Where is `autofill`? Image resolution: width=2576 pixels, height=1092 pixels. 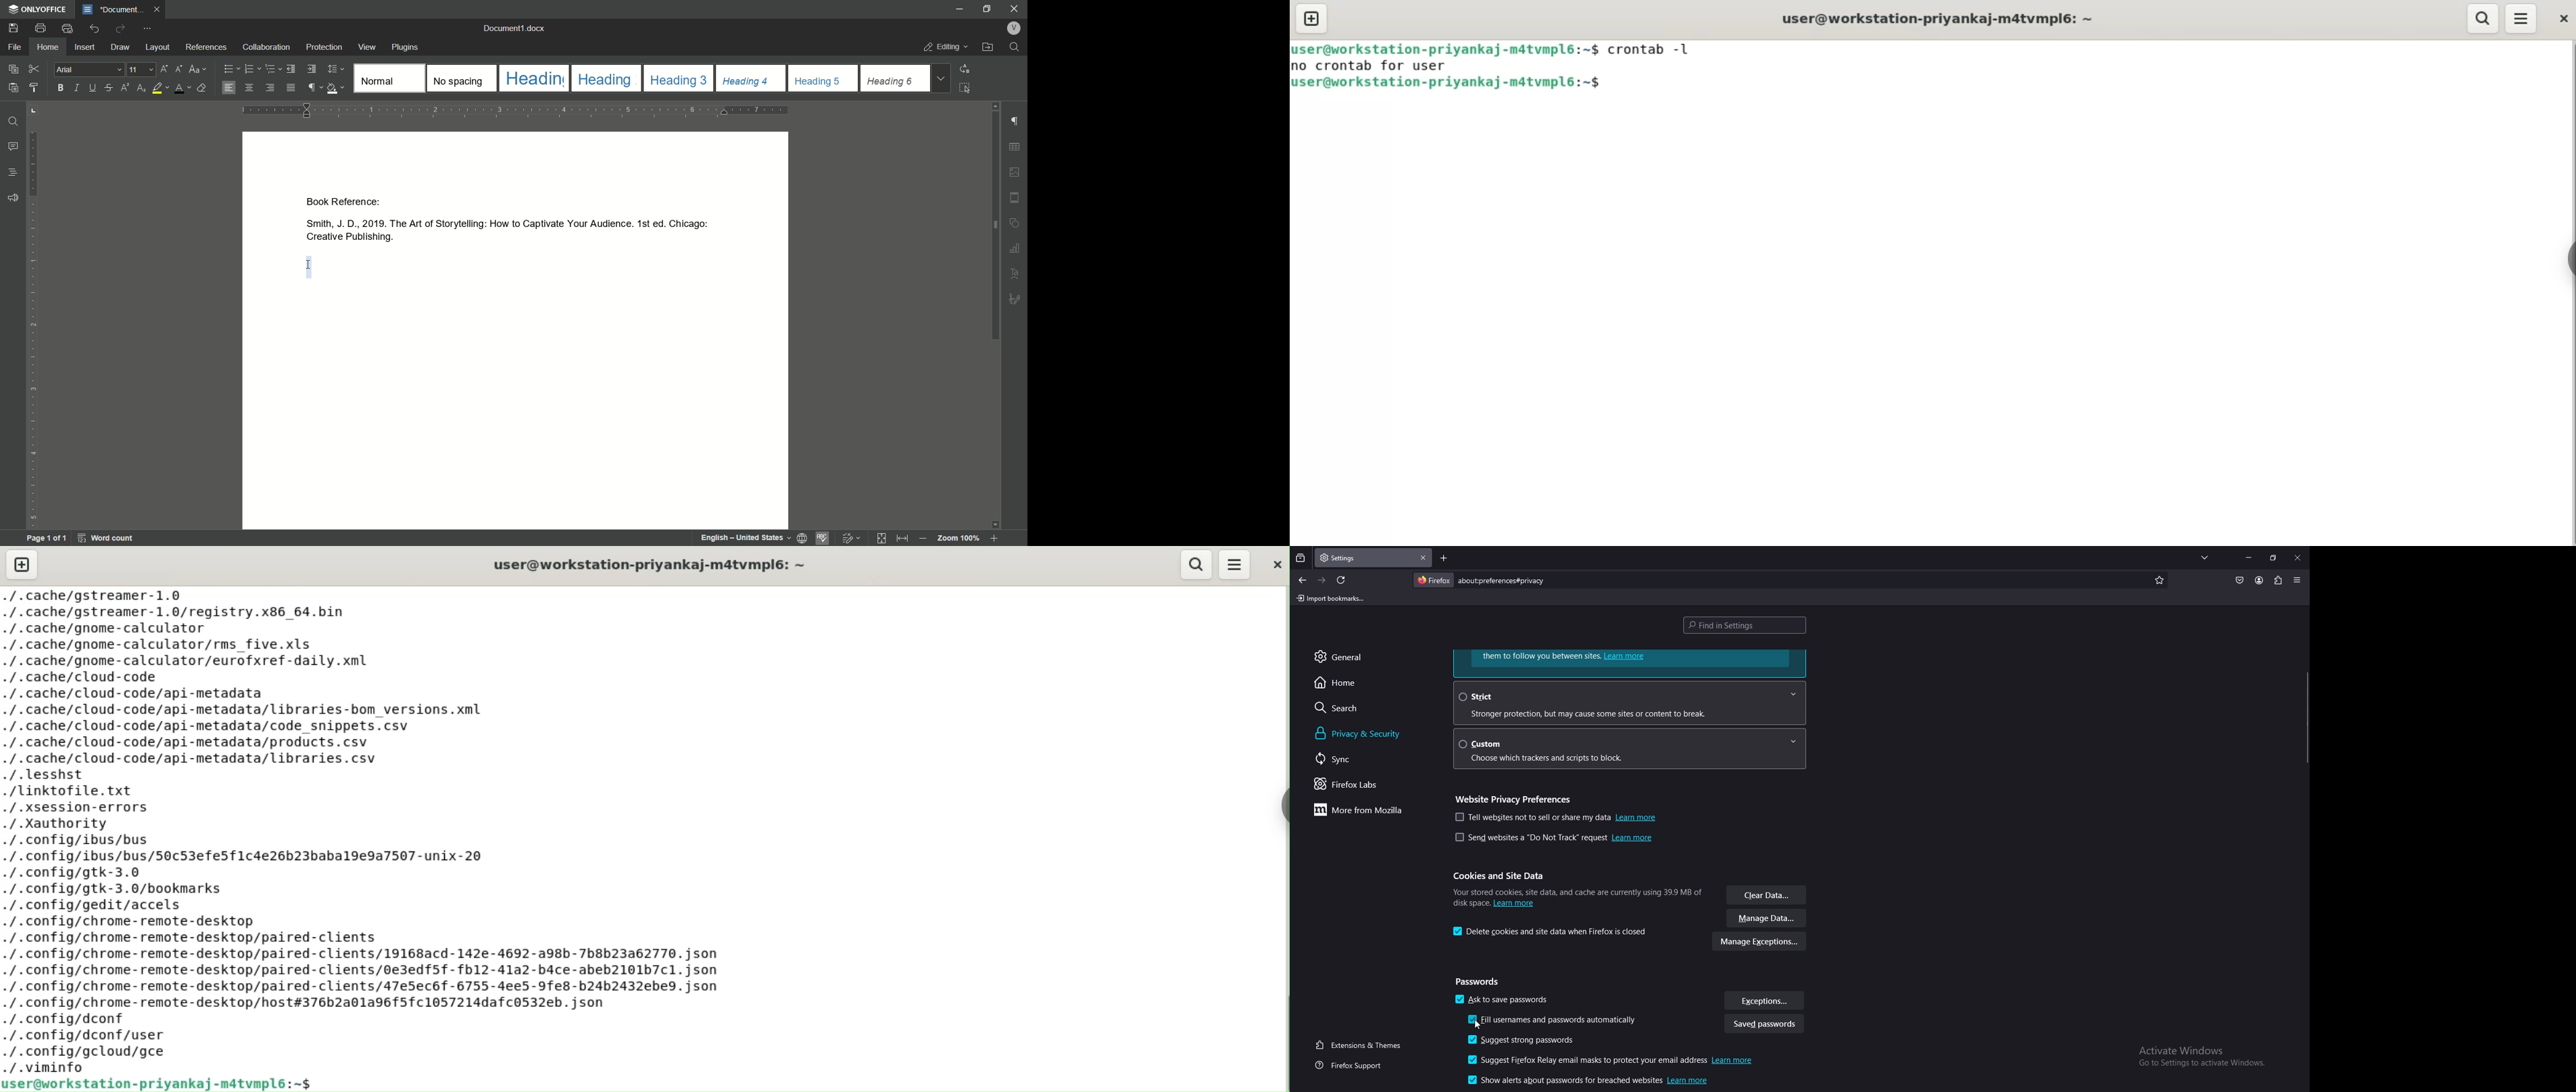
autofill is located at coordinates (1556, 1021).